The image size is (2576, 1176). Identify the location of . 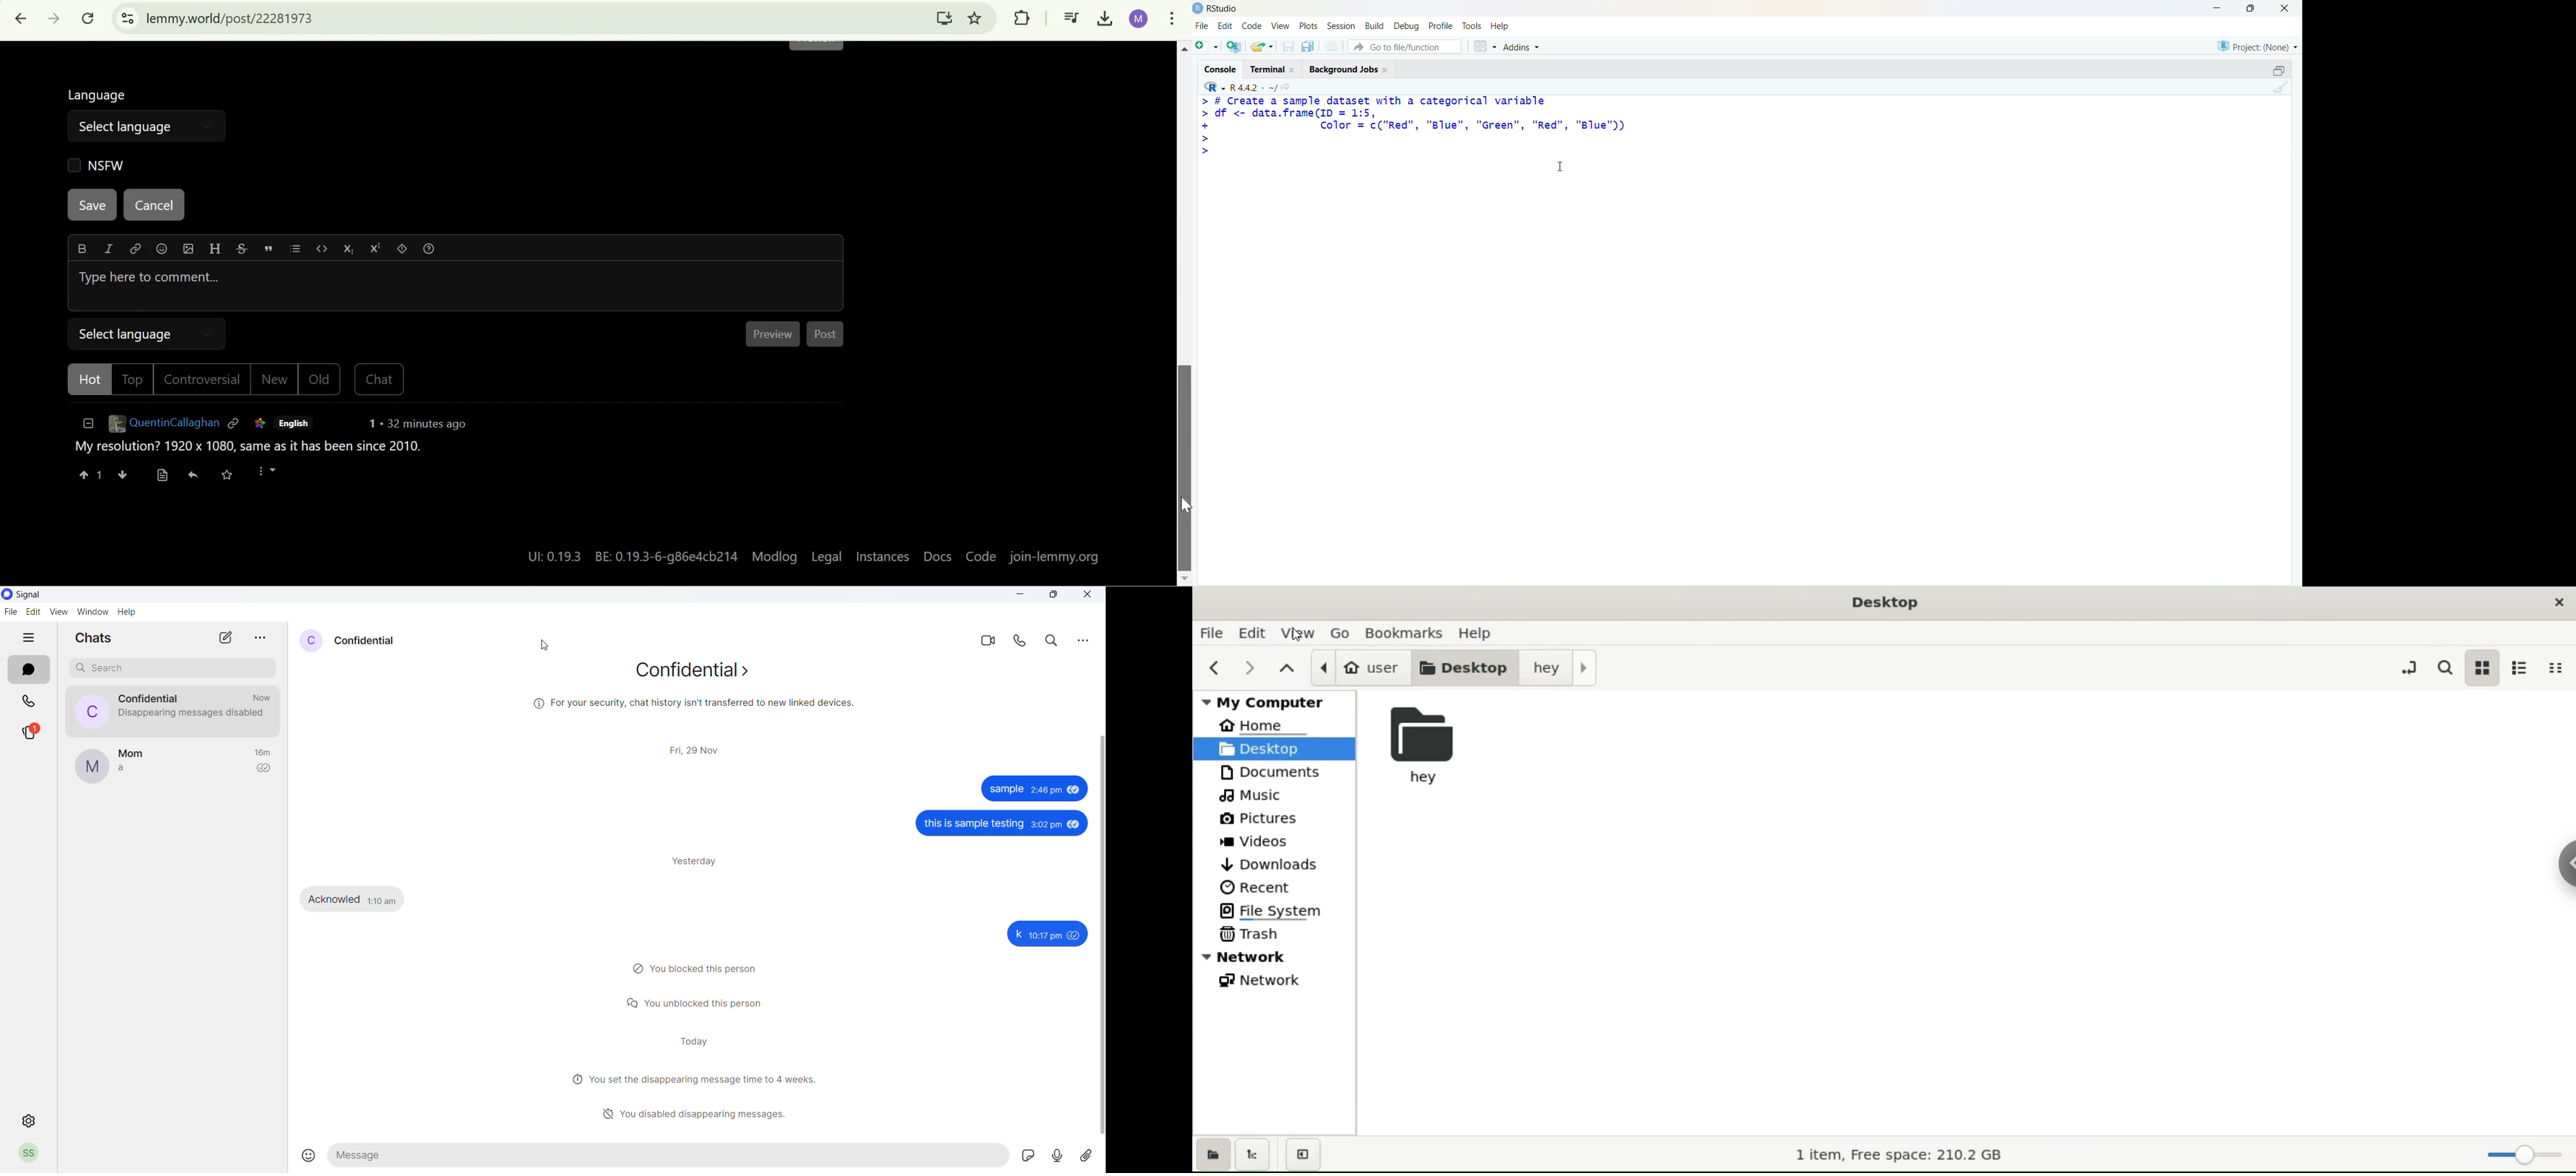
(694, 702).